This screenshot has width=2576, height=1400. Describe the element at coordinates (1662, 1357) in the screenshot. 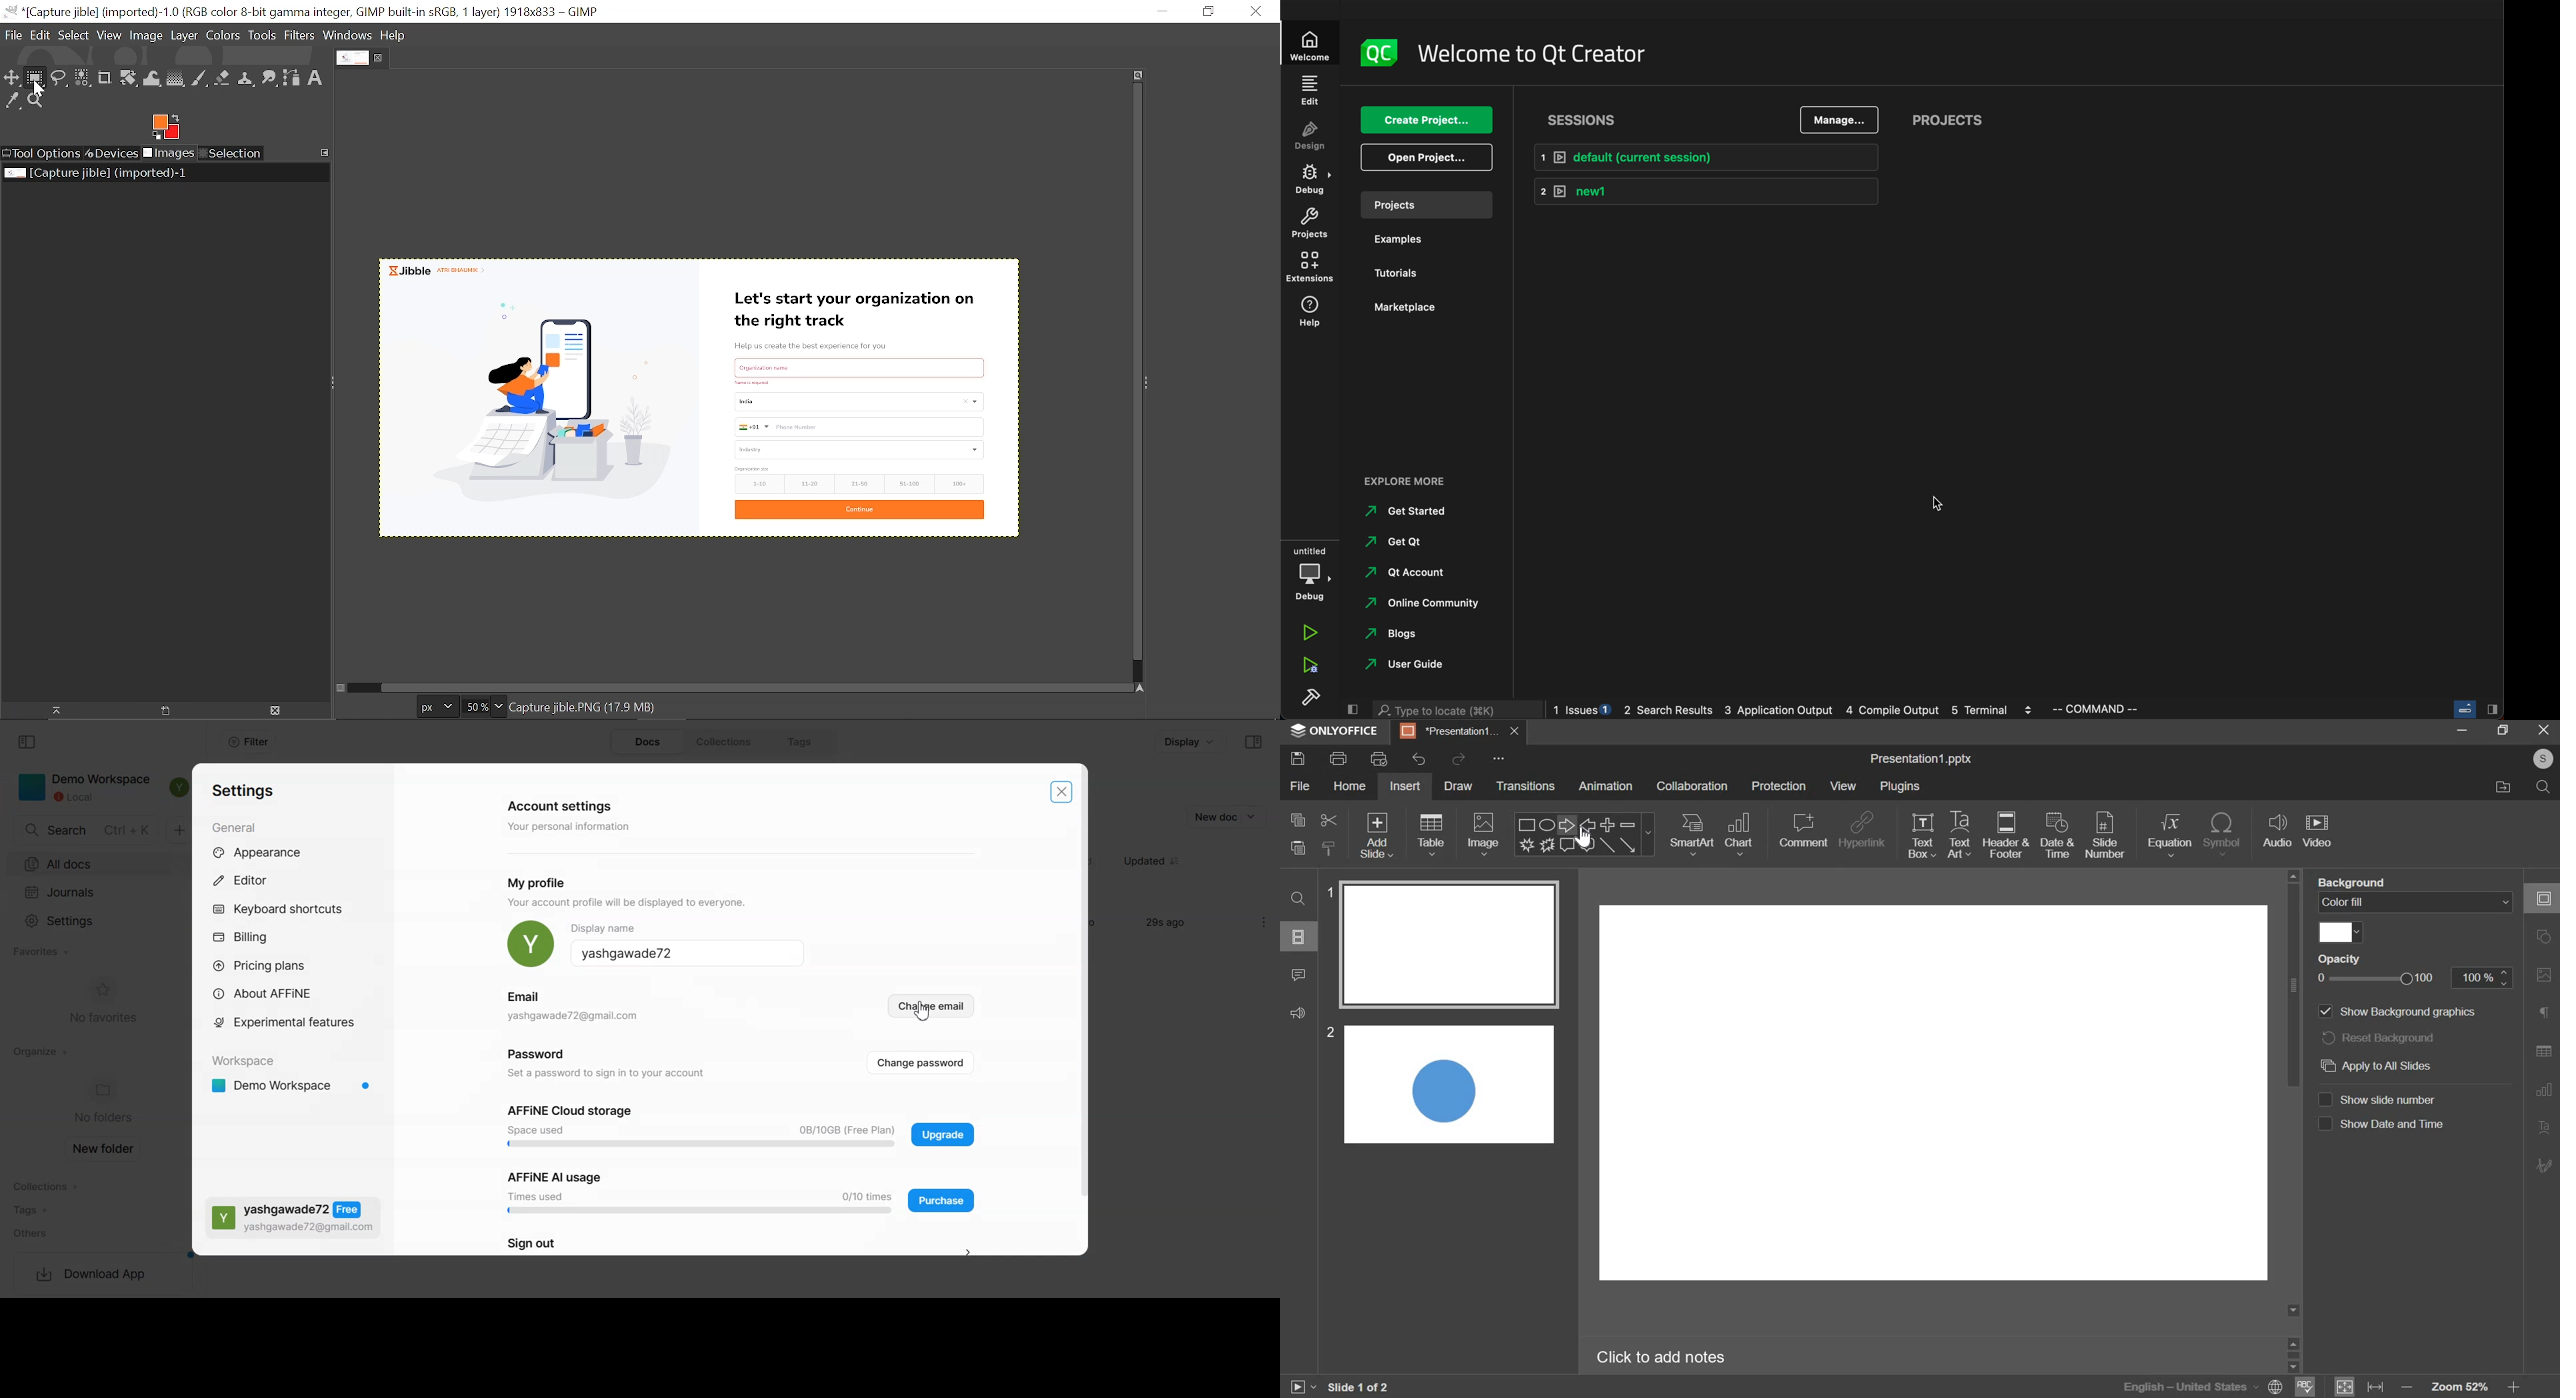

I see `Click to add notes` at that location.